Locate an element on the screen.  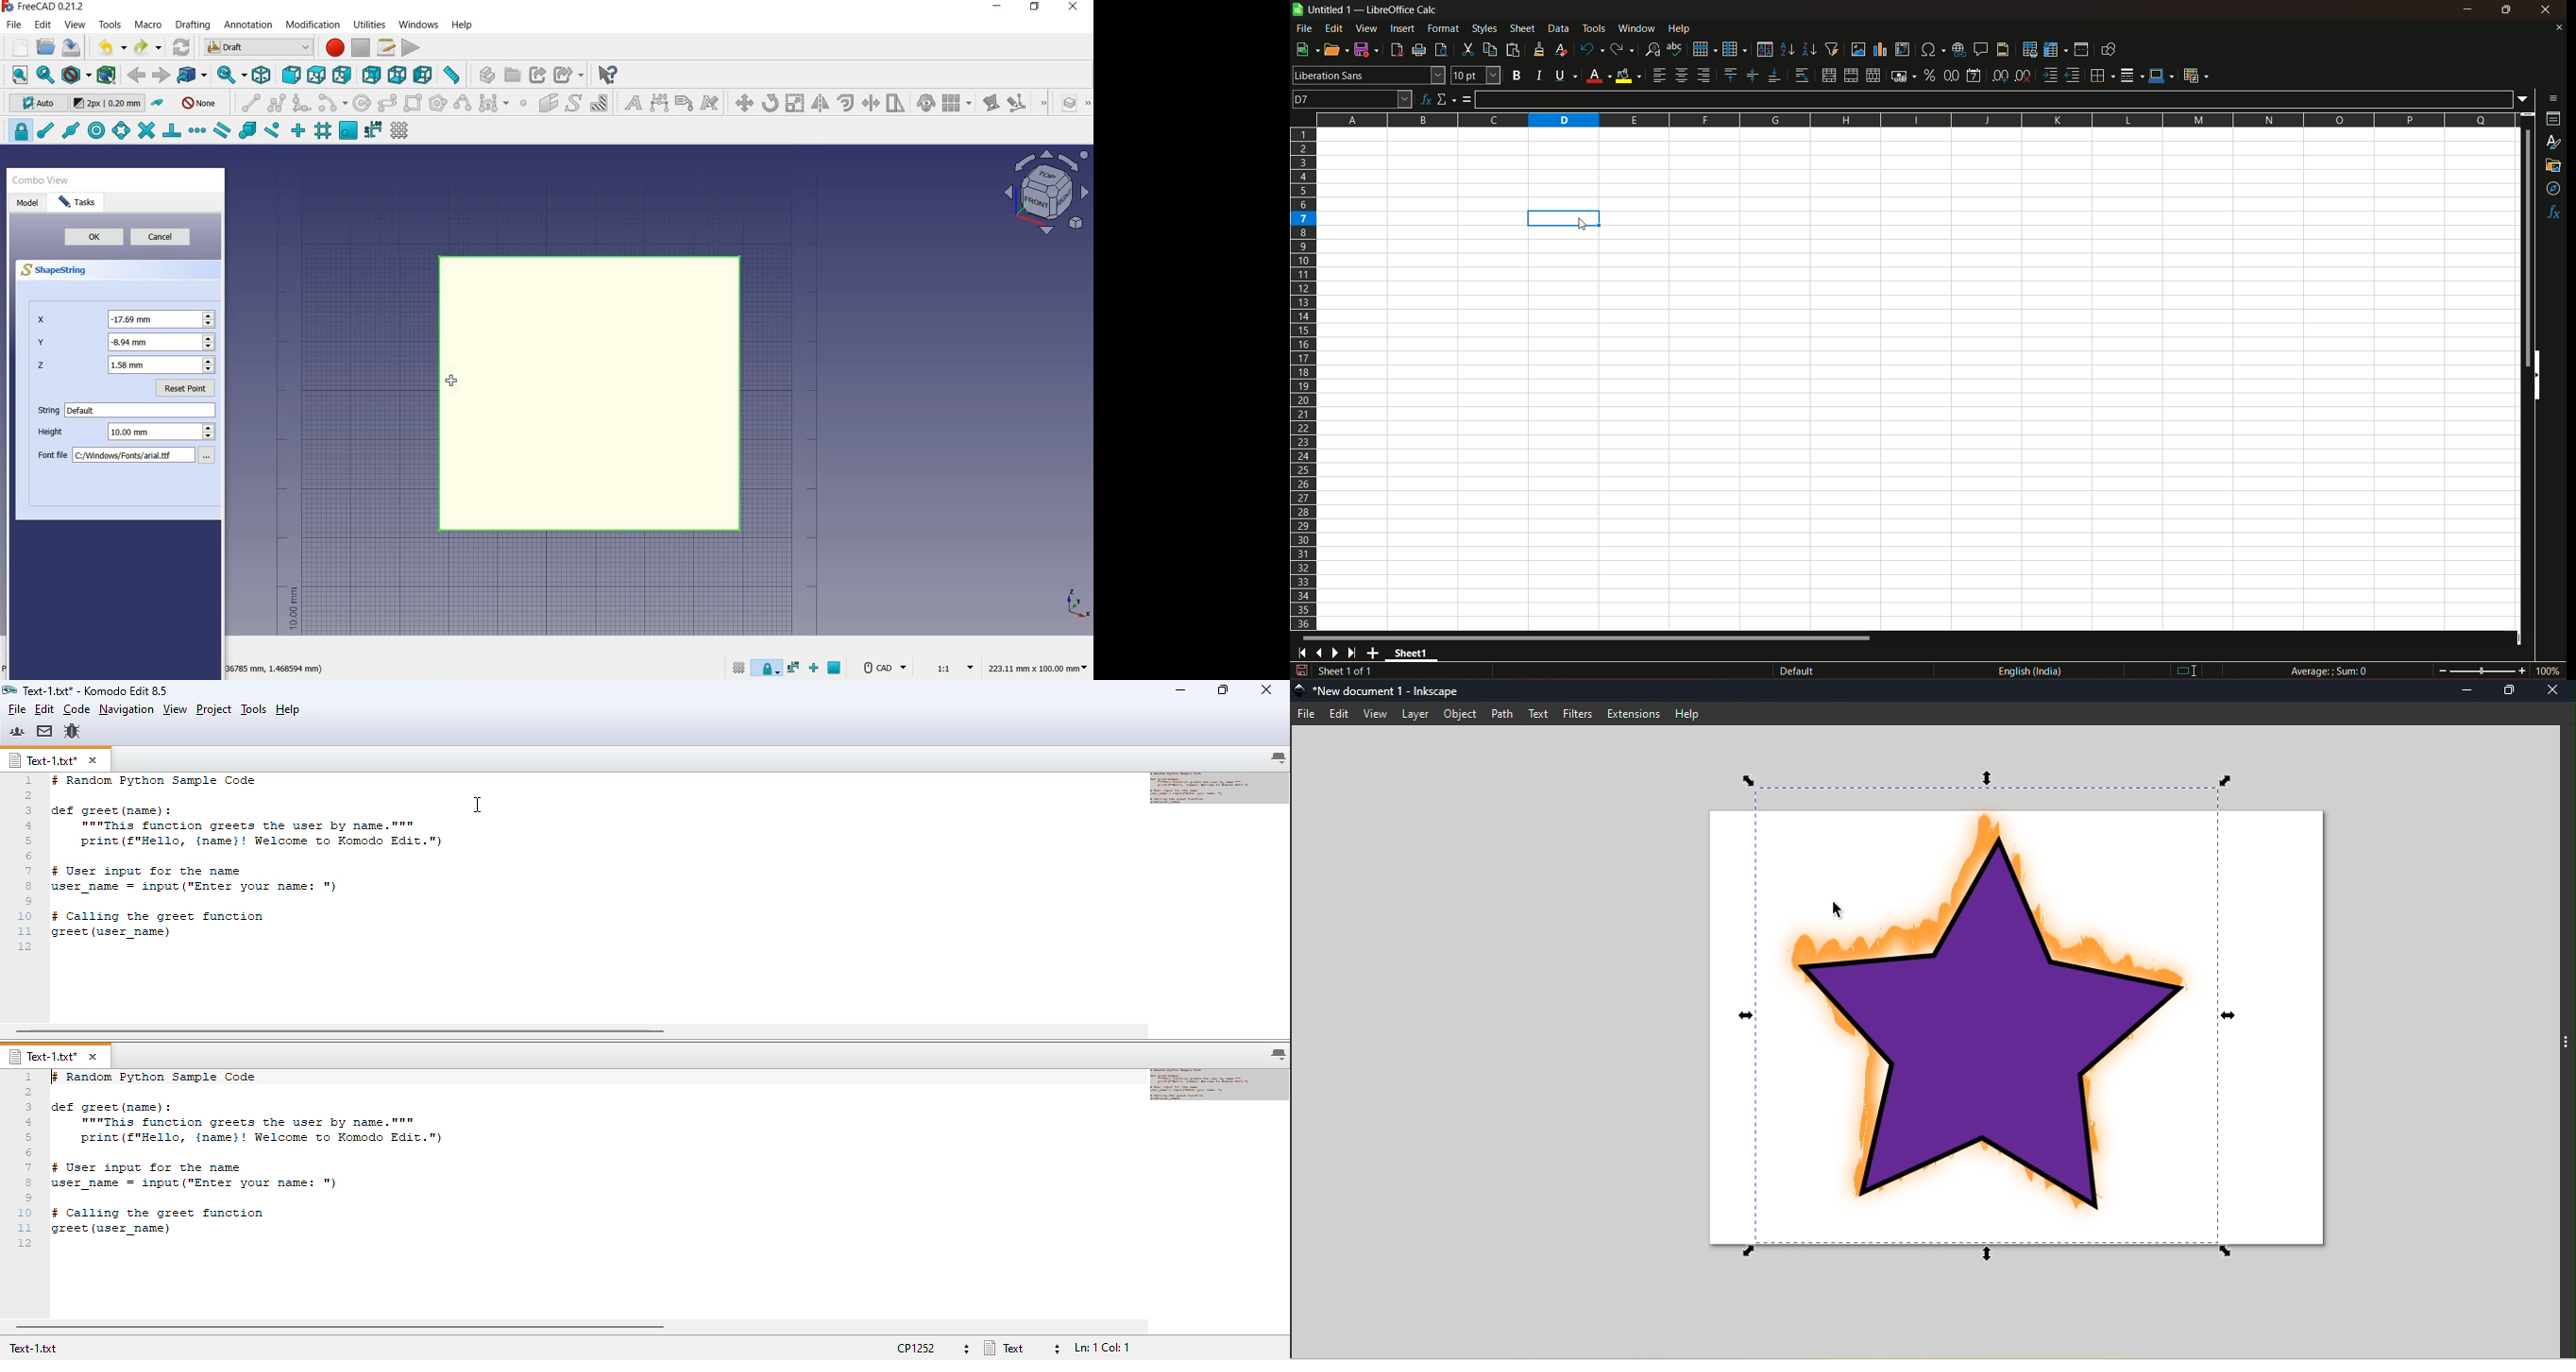
mirror is located at coordinates (819, 104).